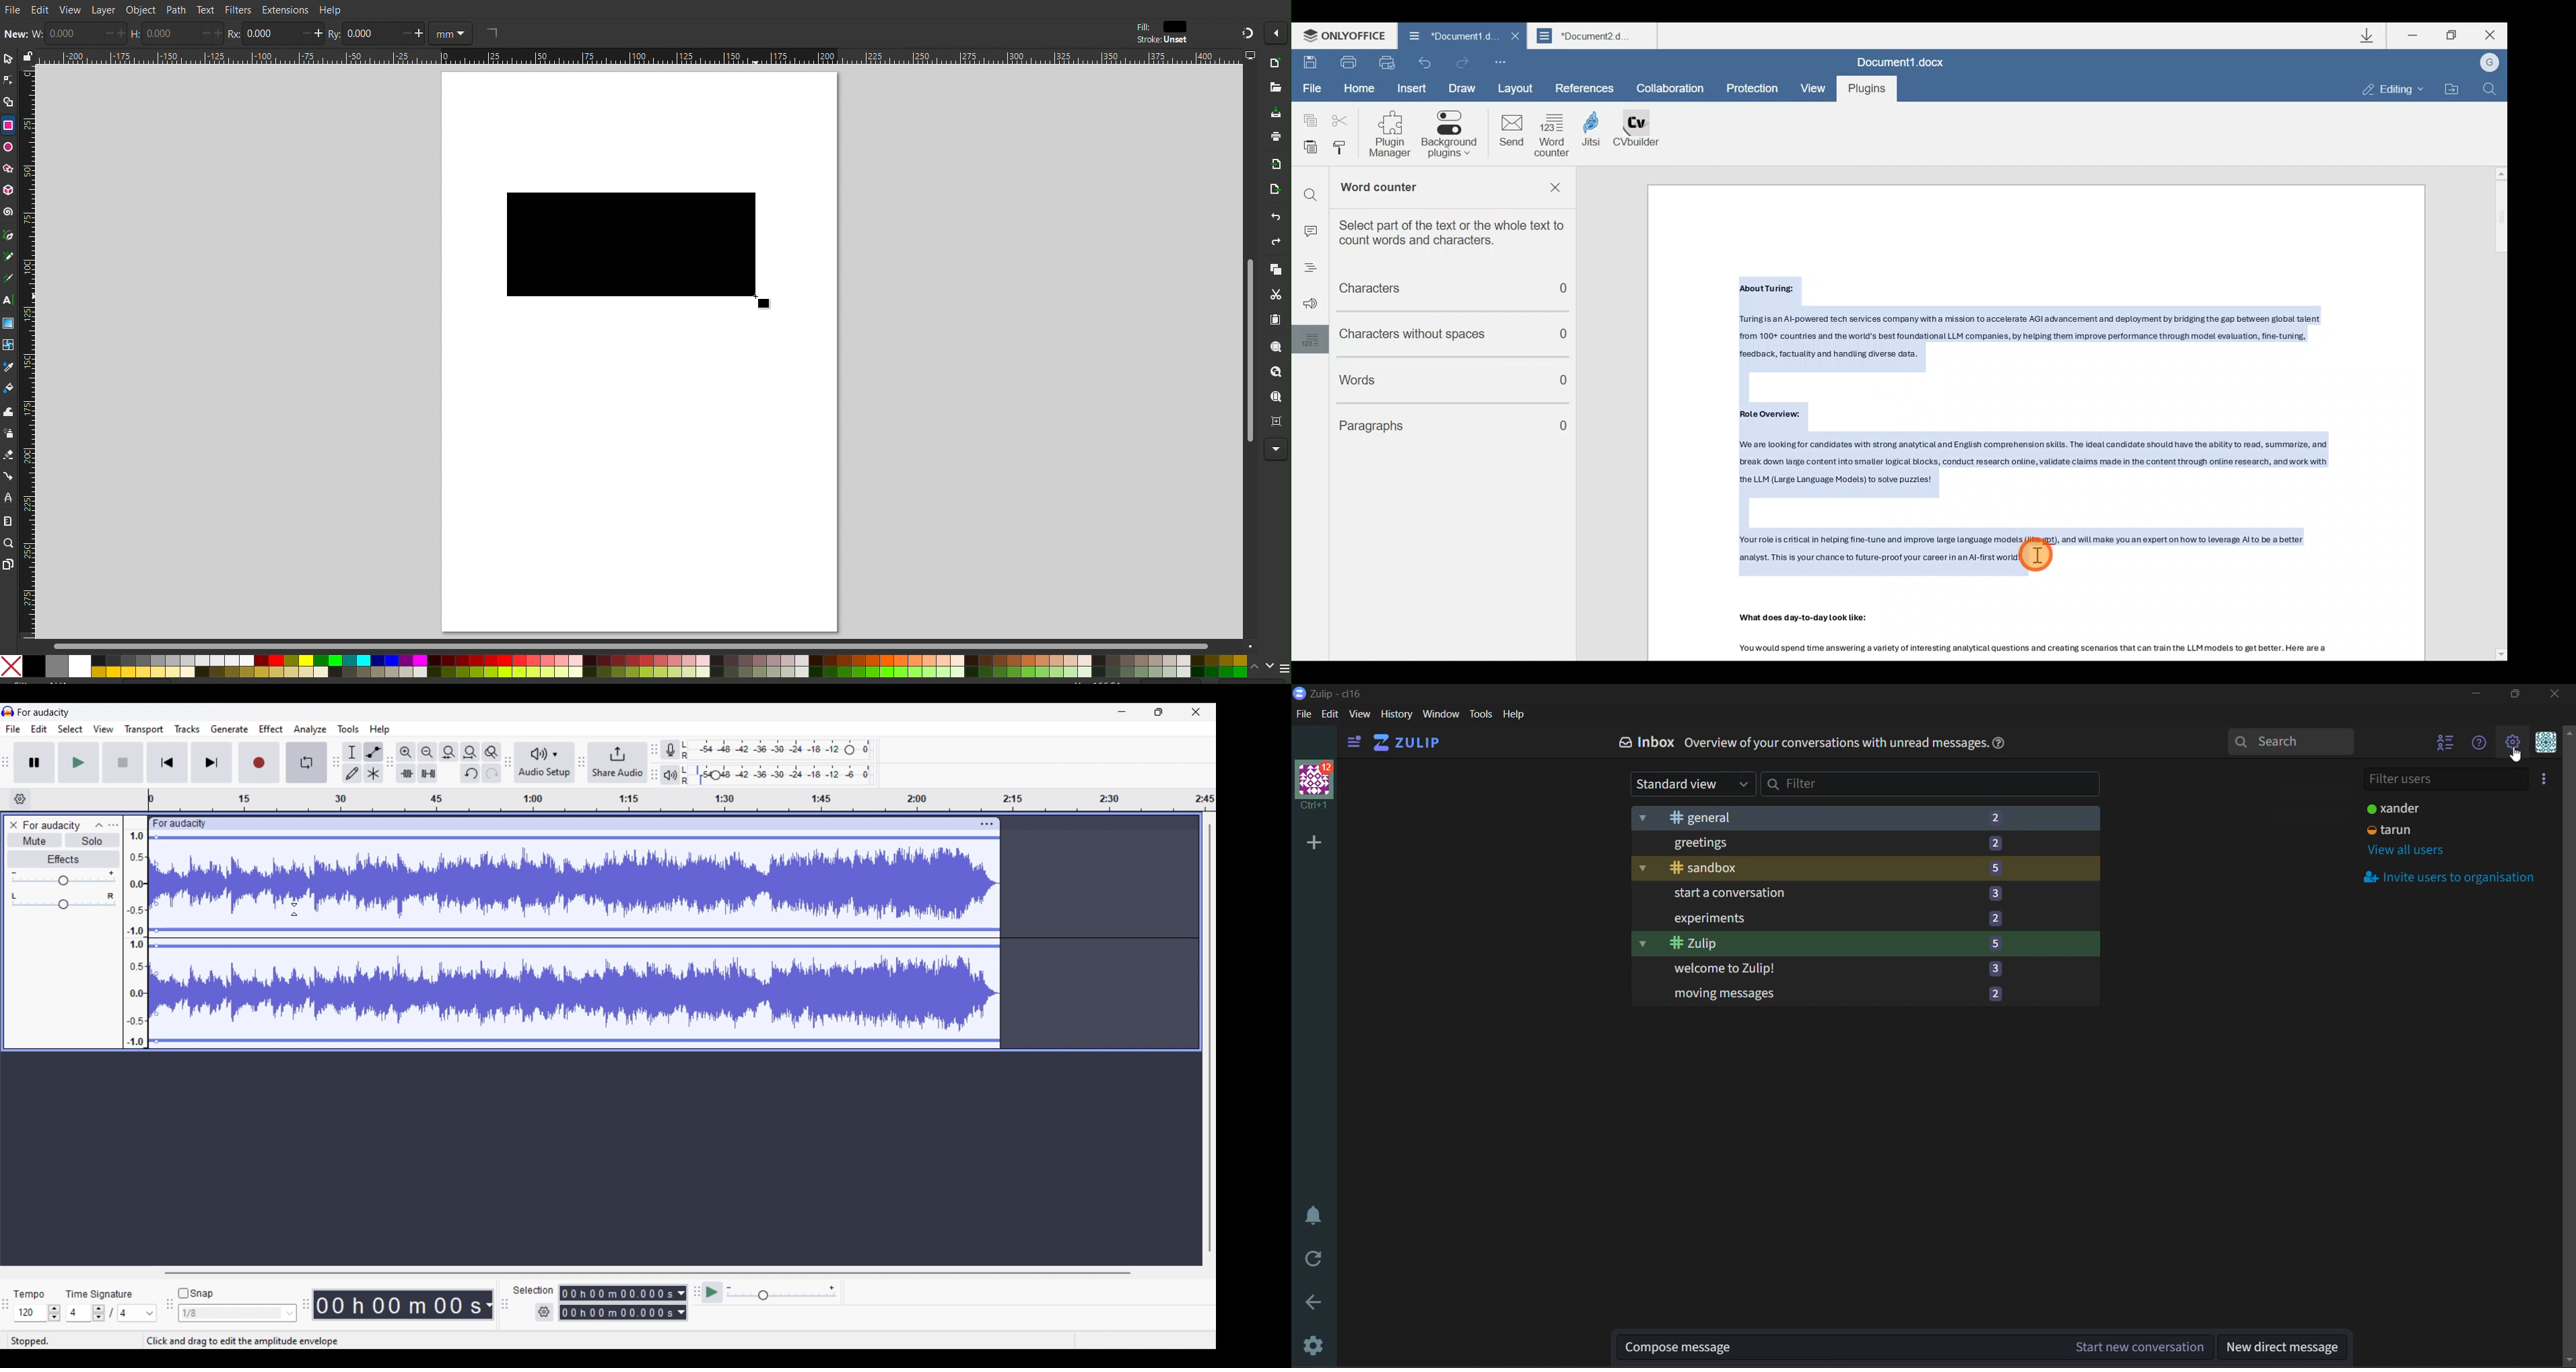 Image resolution: width=2576 pixels, height=1372 pixels. I want to click on input, so click(1309, 227).